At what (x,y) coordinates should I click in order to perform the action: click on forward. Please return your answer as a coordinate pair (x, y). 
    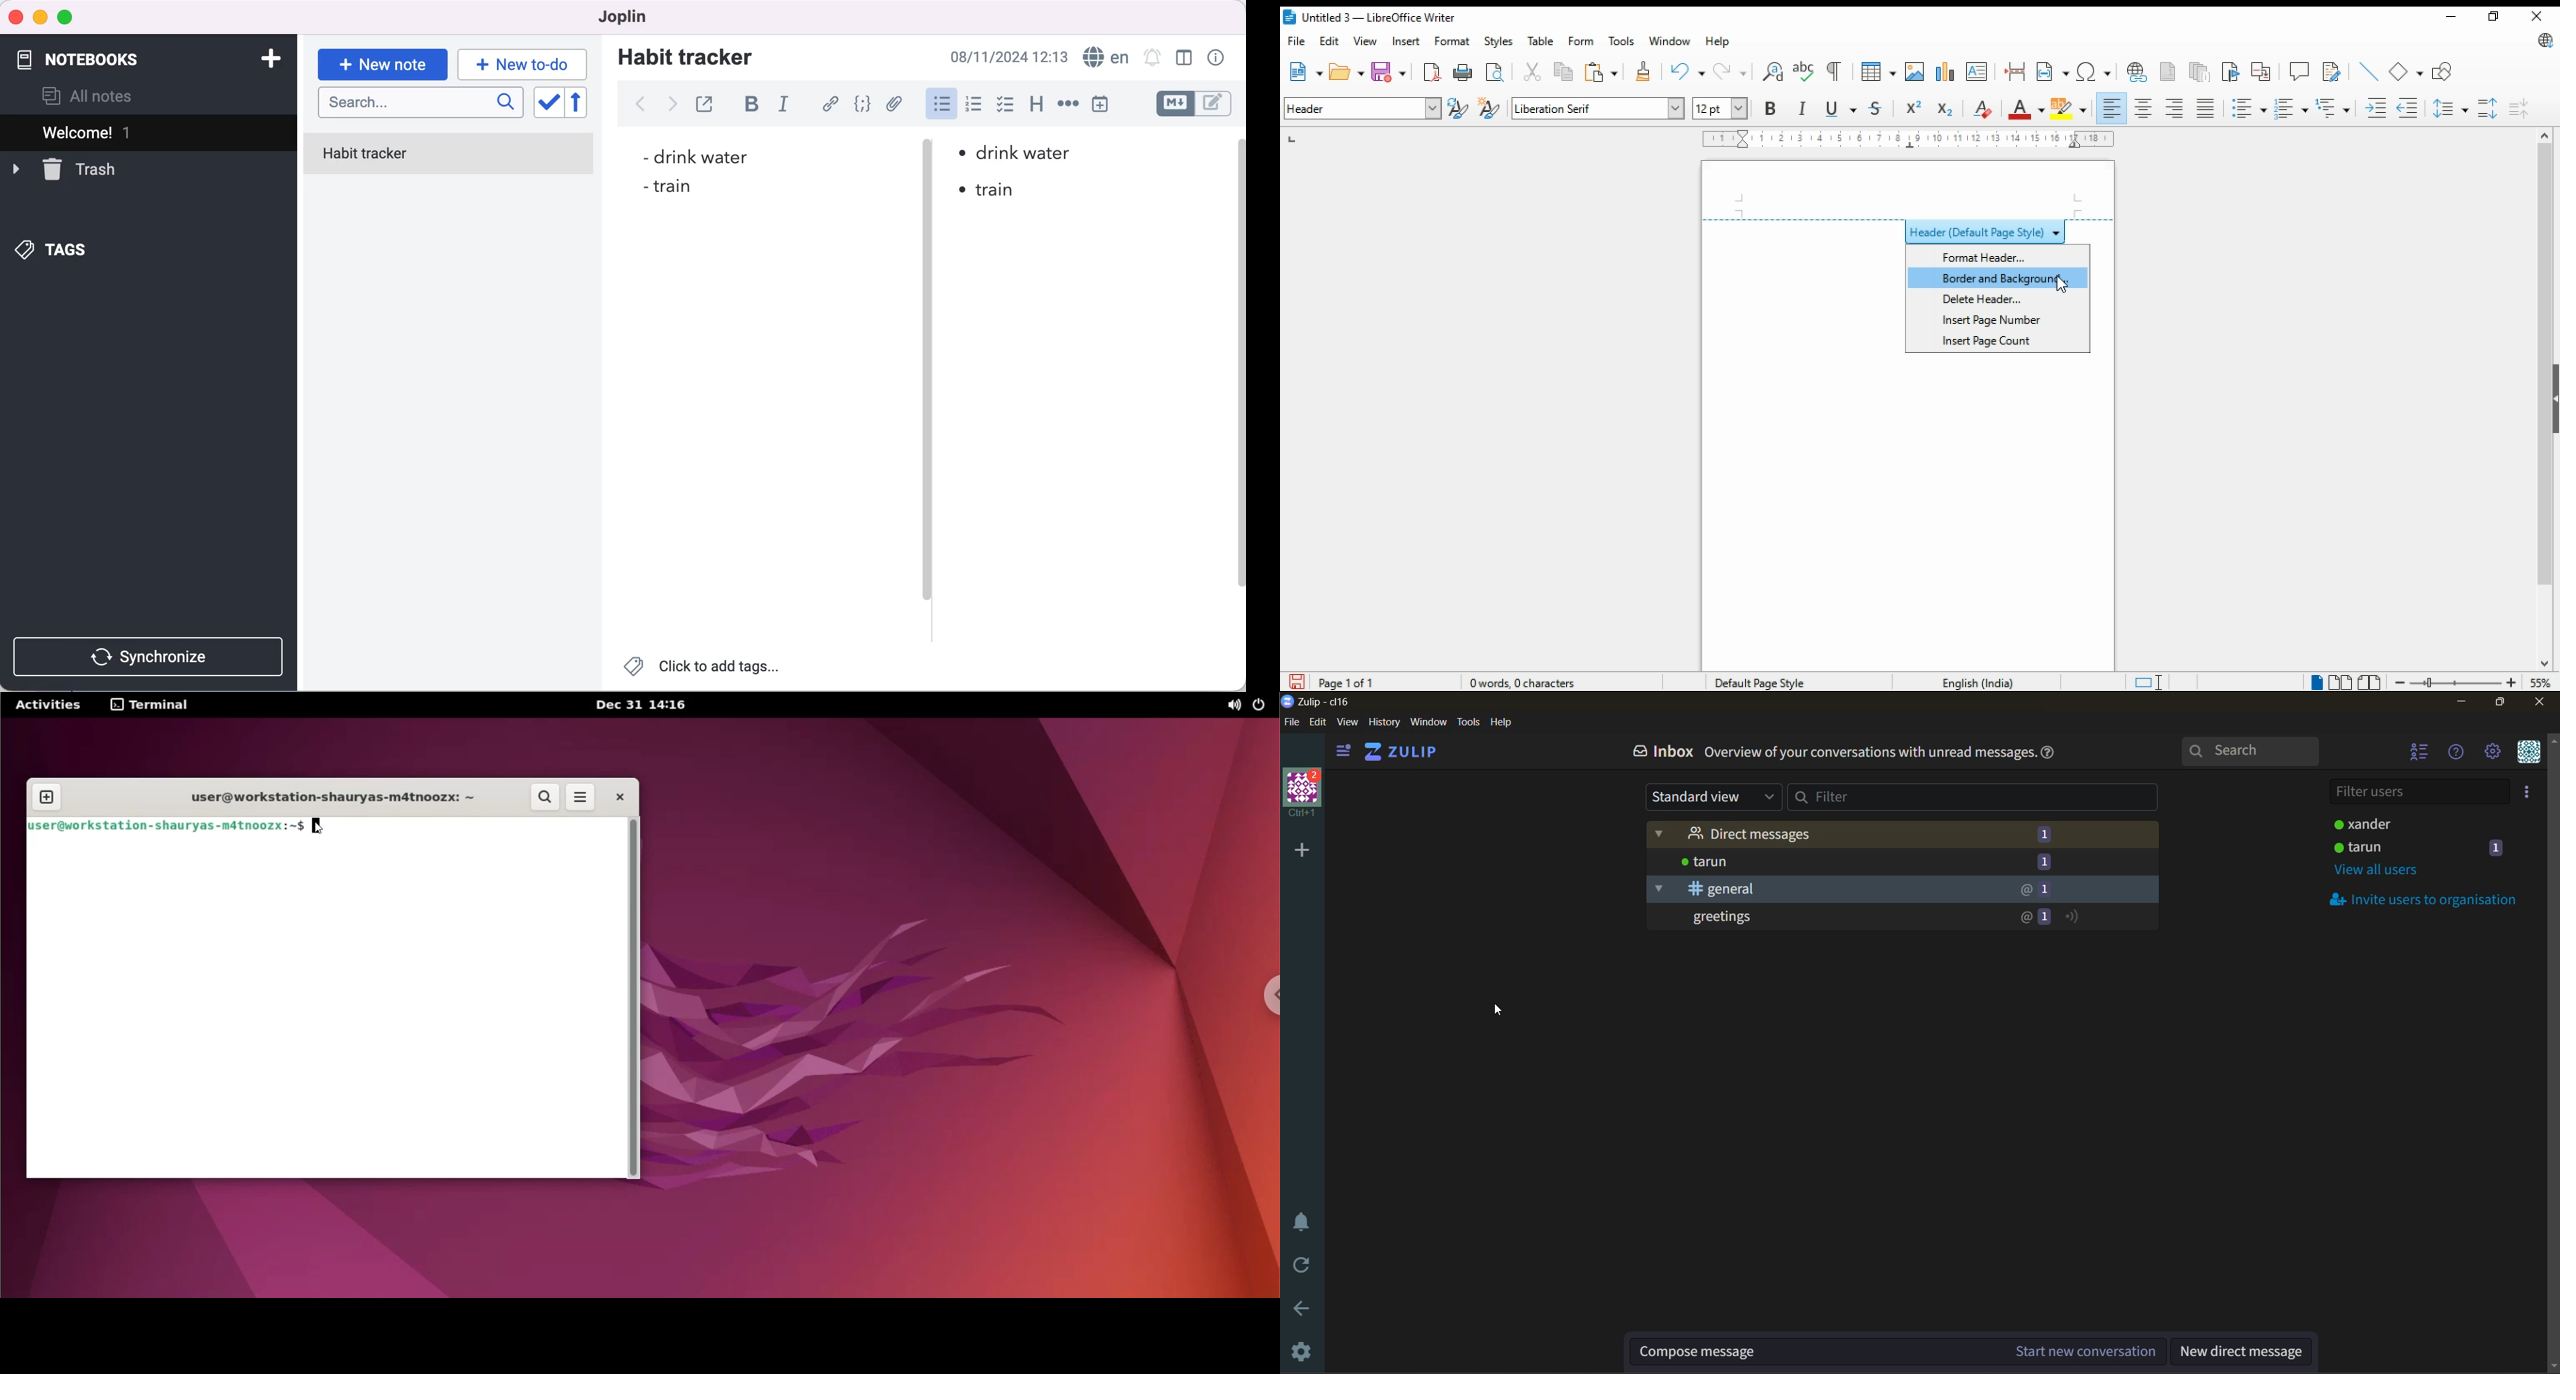
    Looking at the image, I should click on (670, 108).